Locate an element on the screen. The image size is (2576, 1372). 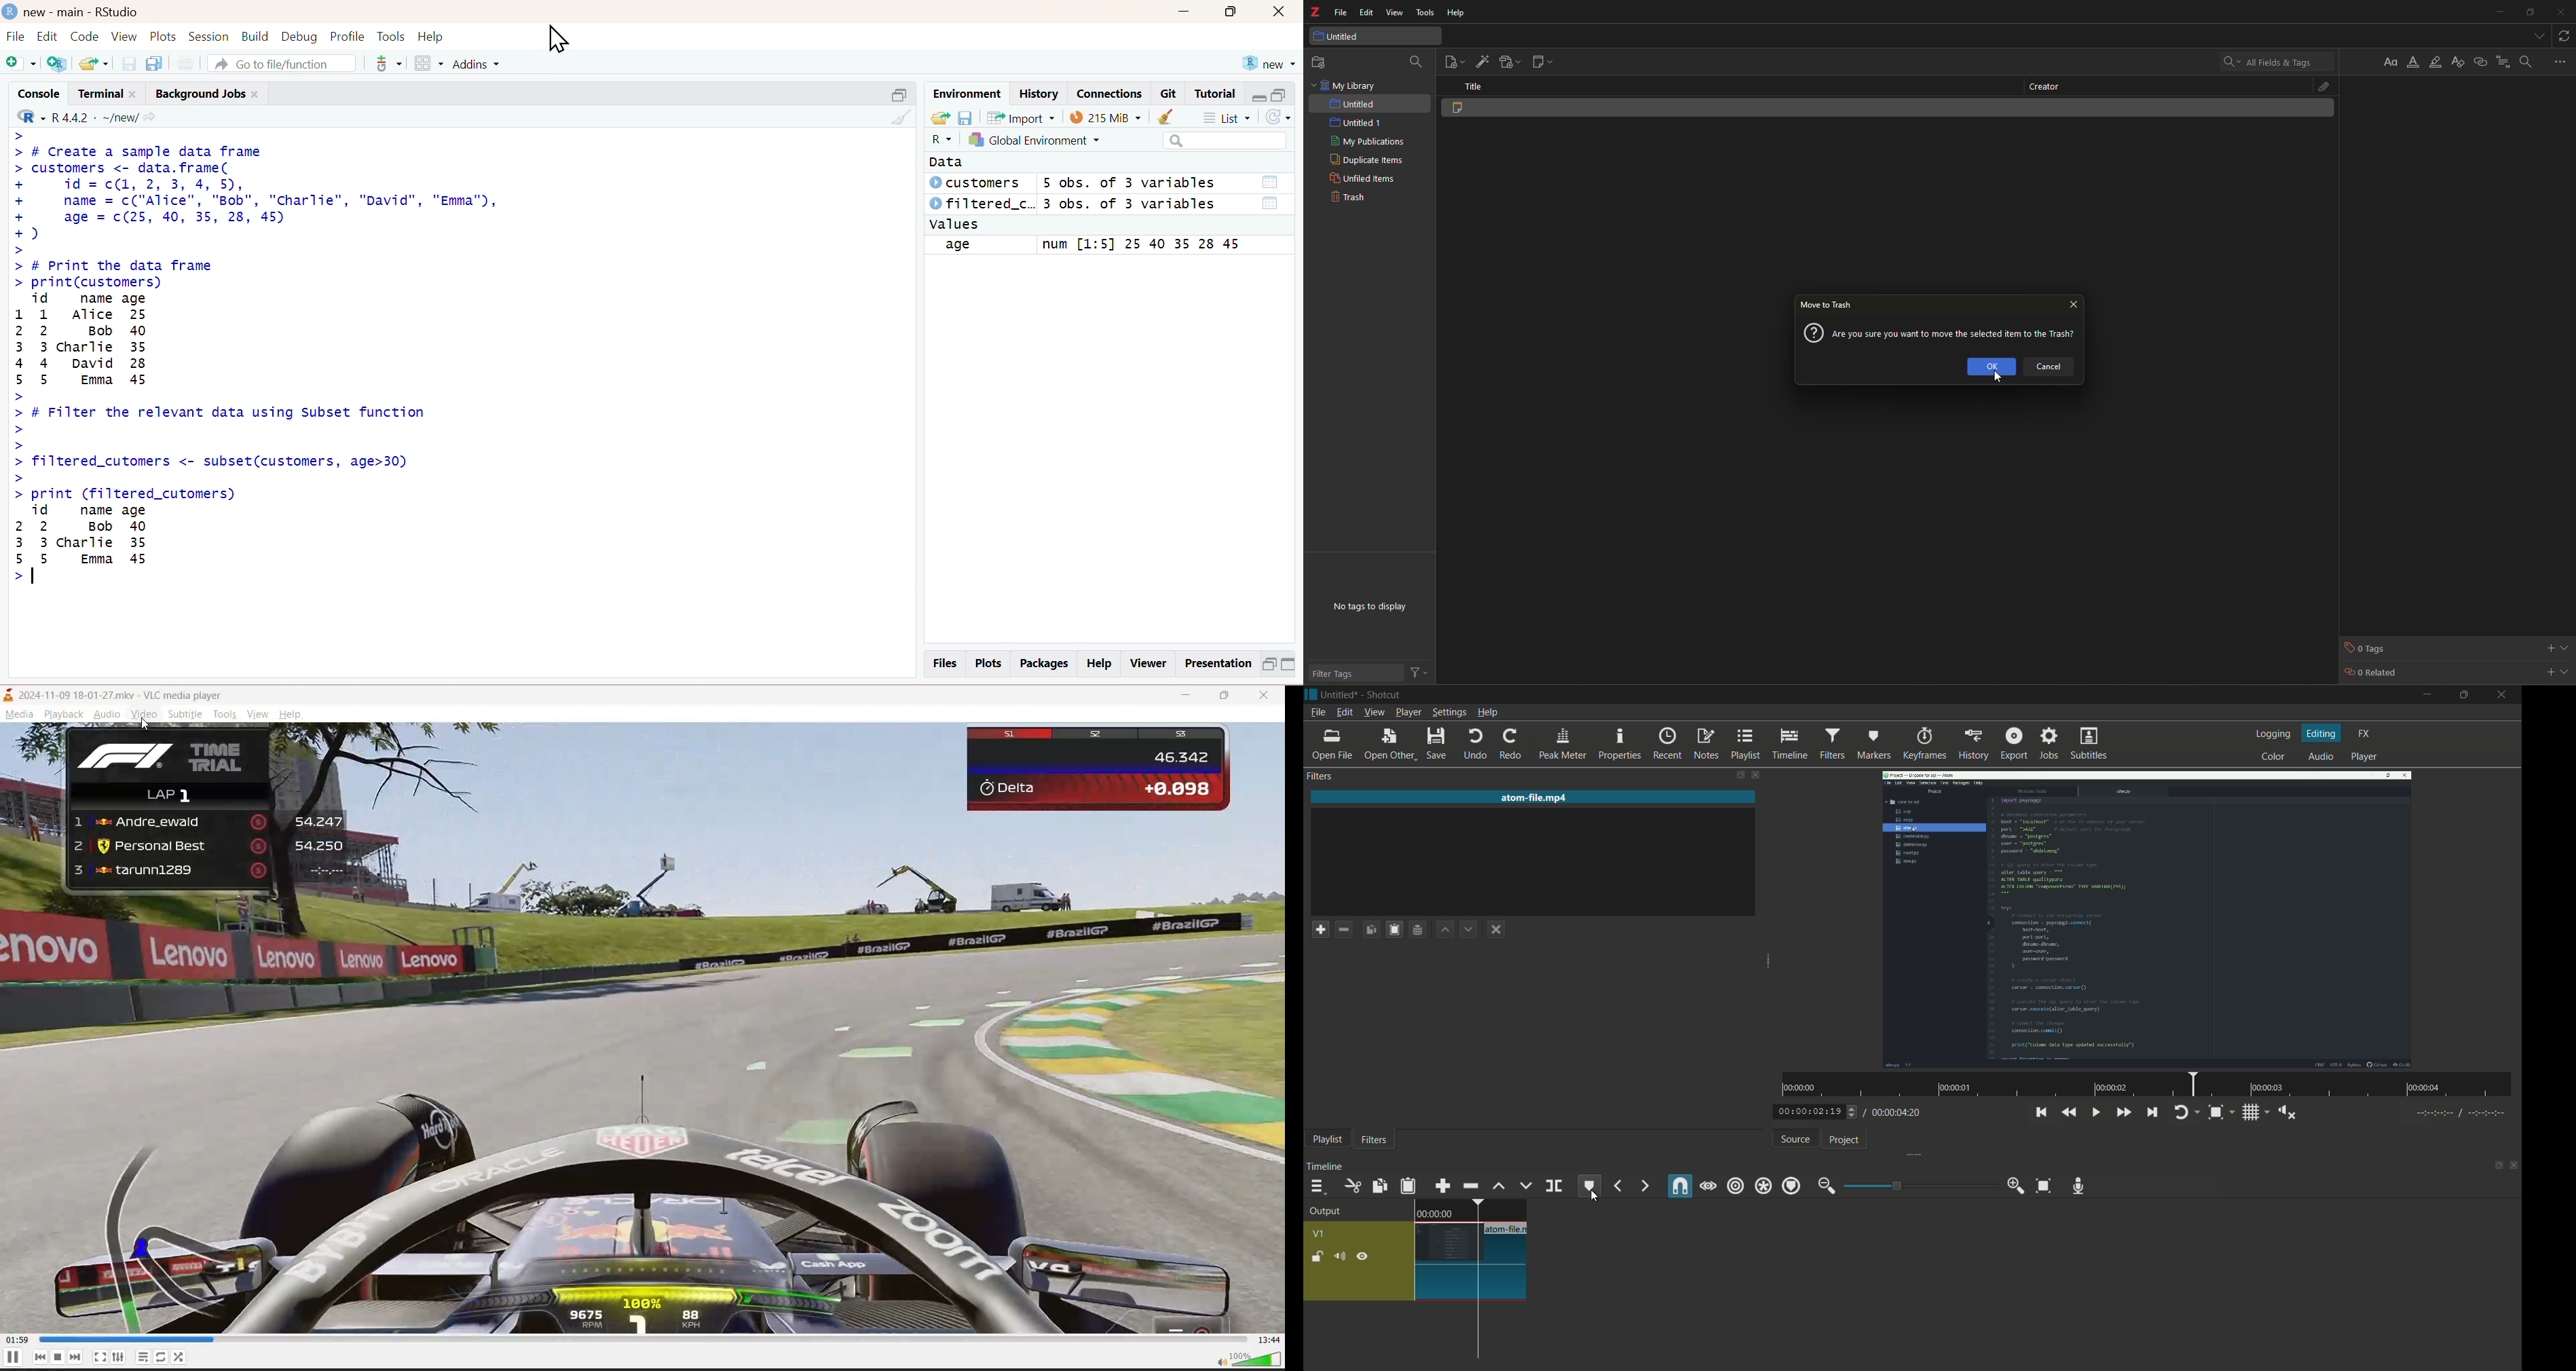
copy is located at coordinates (1378, 1186).